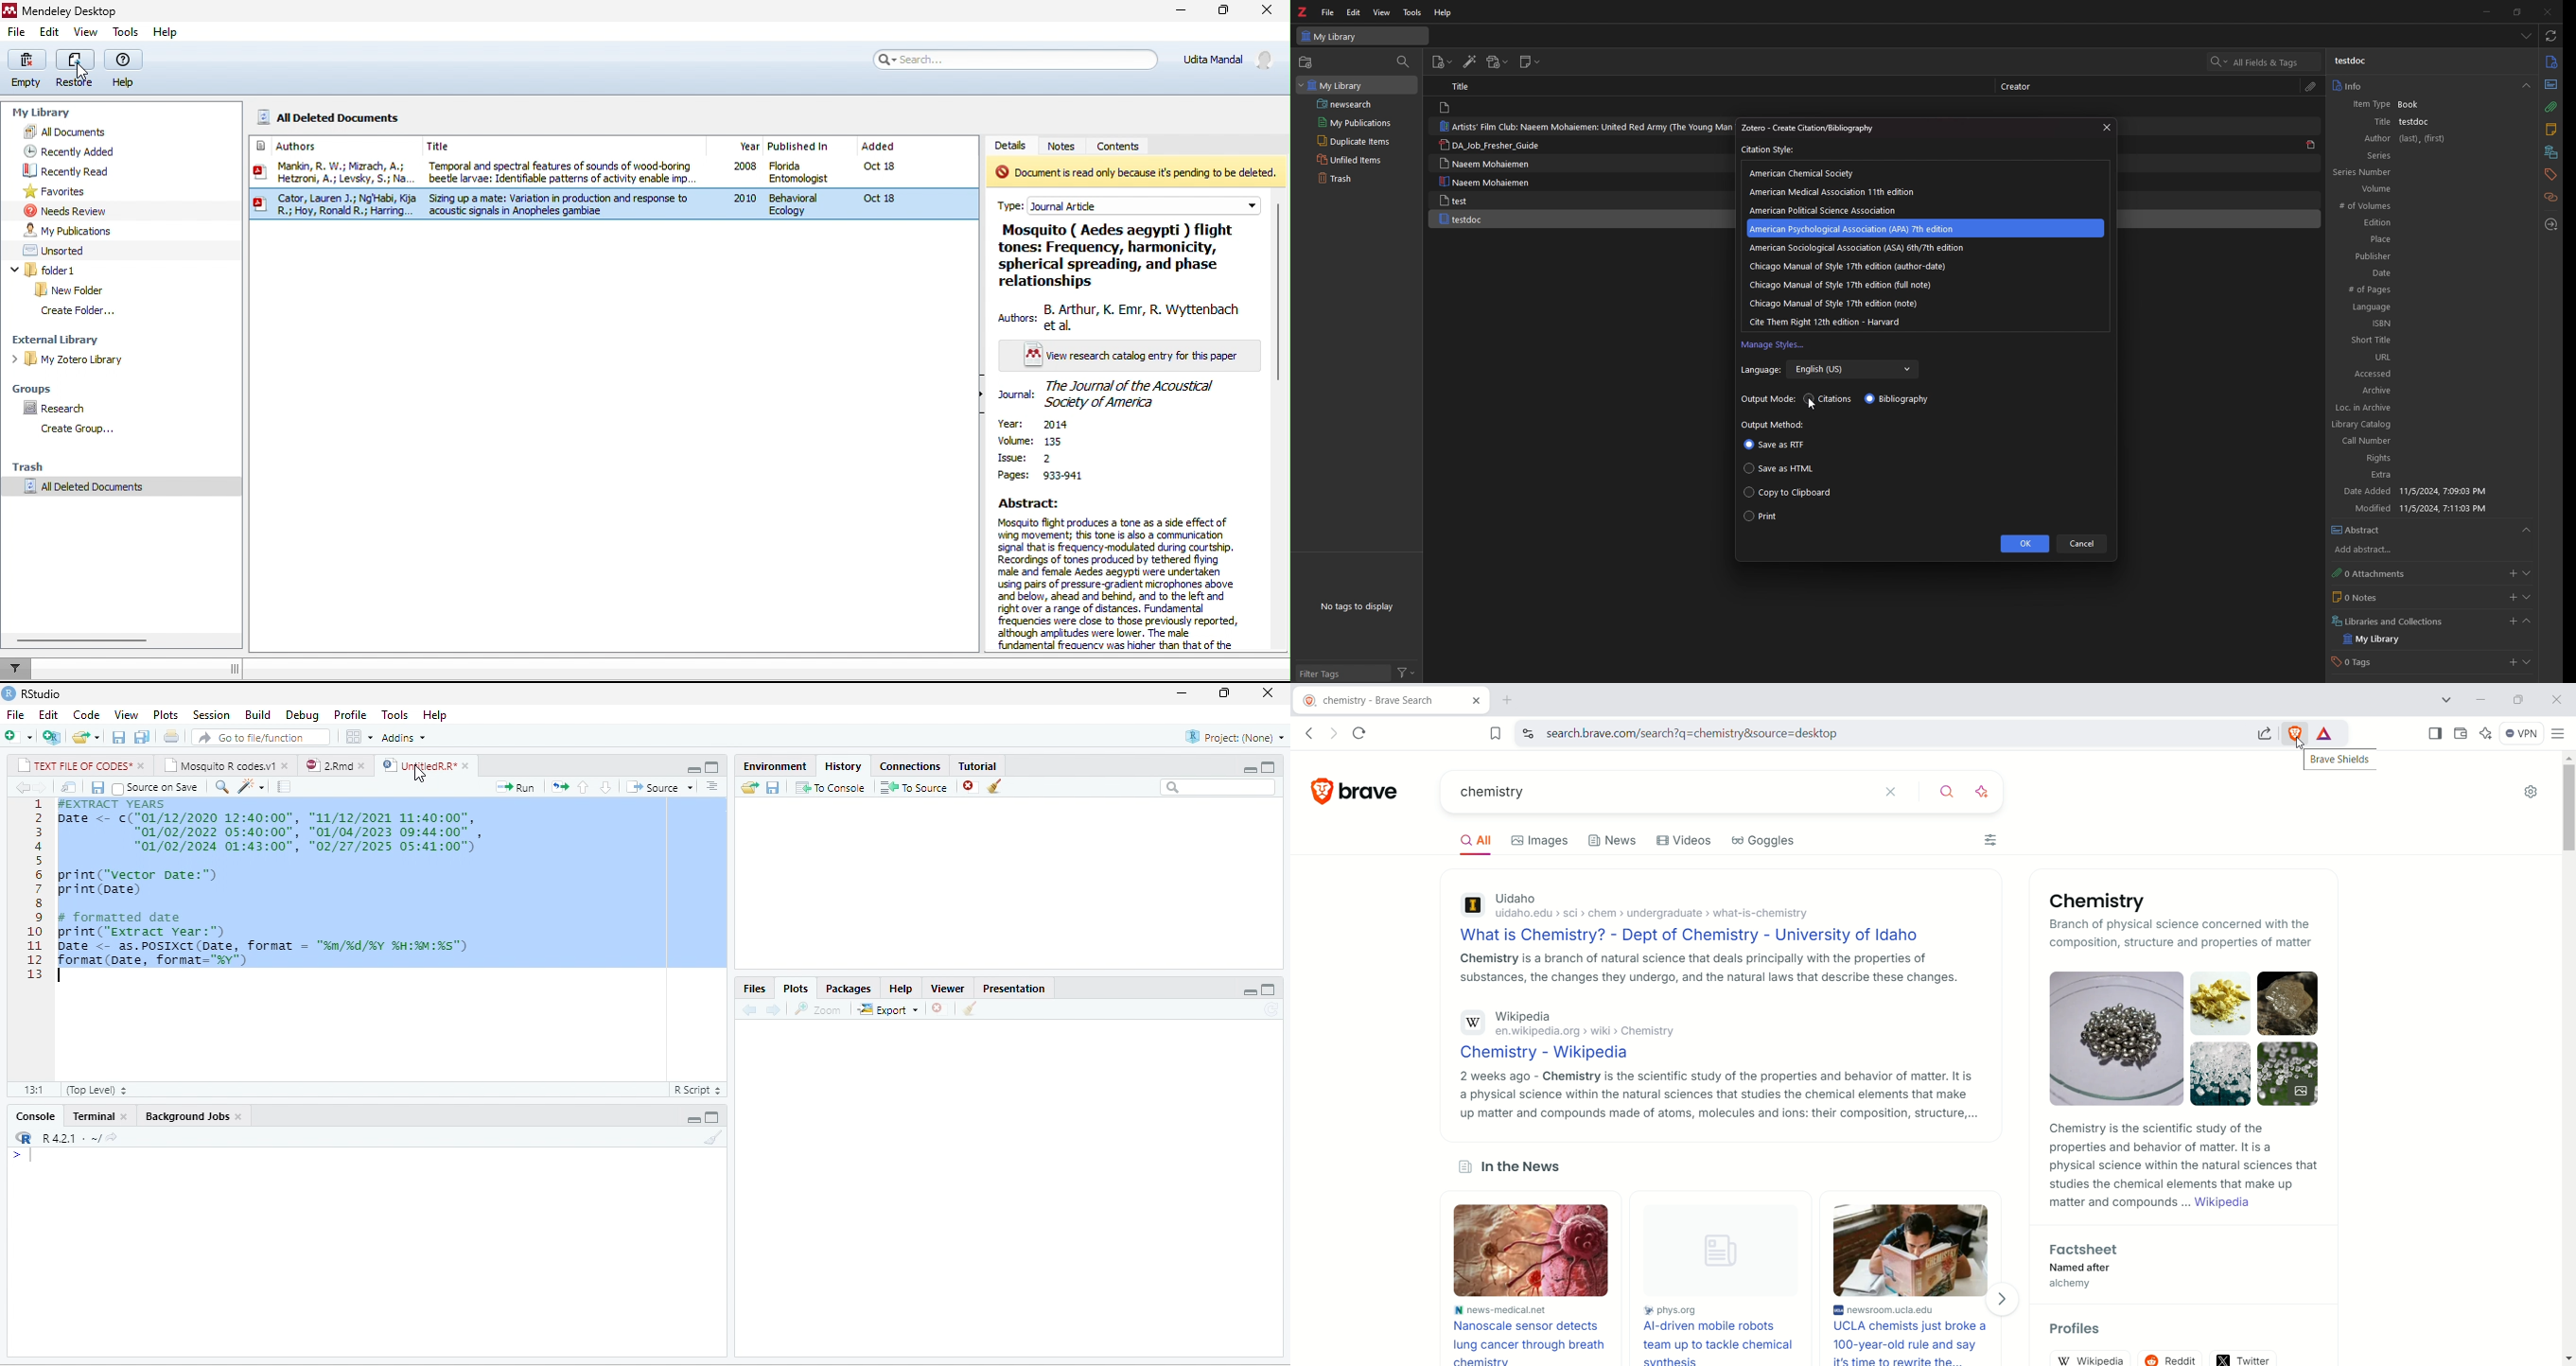 This screenshot has width=2576, height=1372. What do you see at coordinates (1769, 400) in the screenshot?
I see `Output mode:` at bounding box center [1769, 400].